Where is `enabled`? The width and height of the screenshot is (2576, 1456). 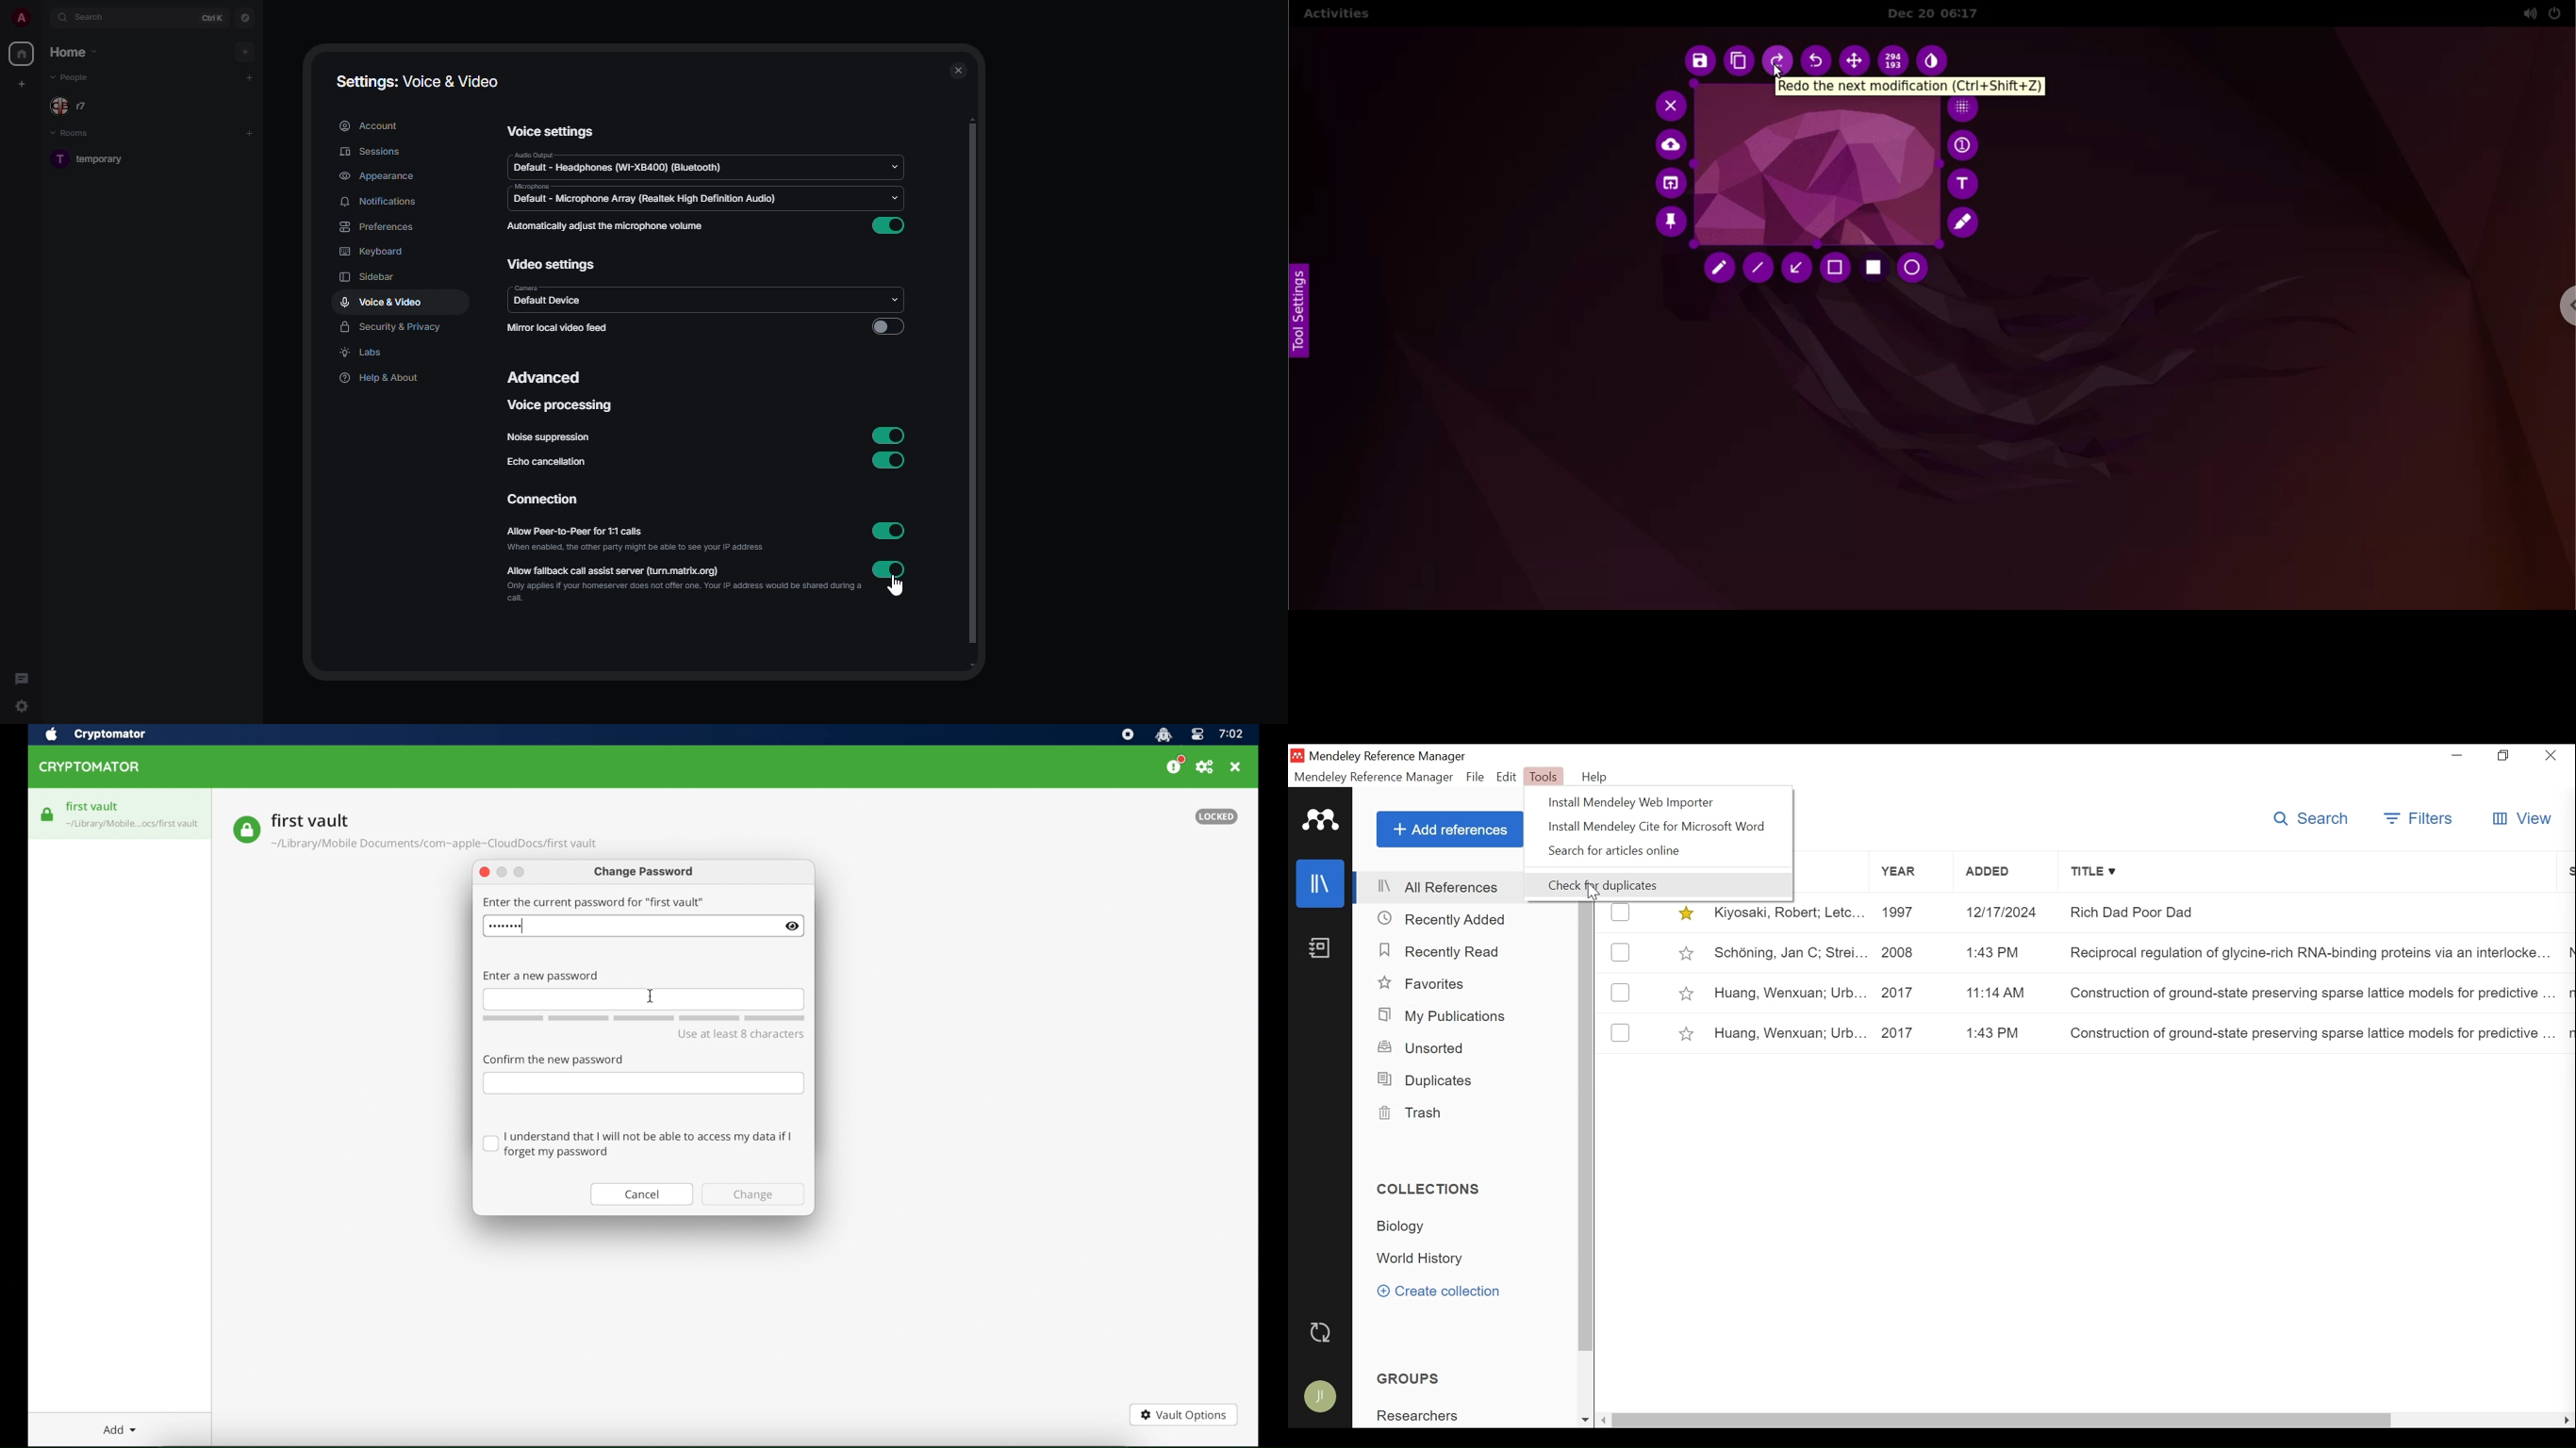 enabled is located at coordinates (888, 227).